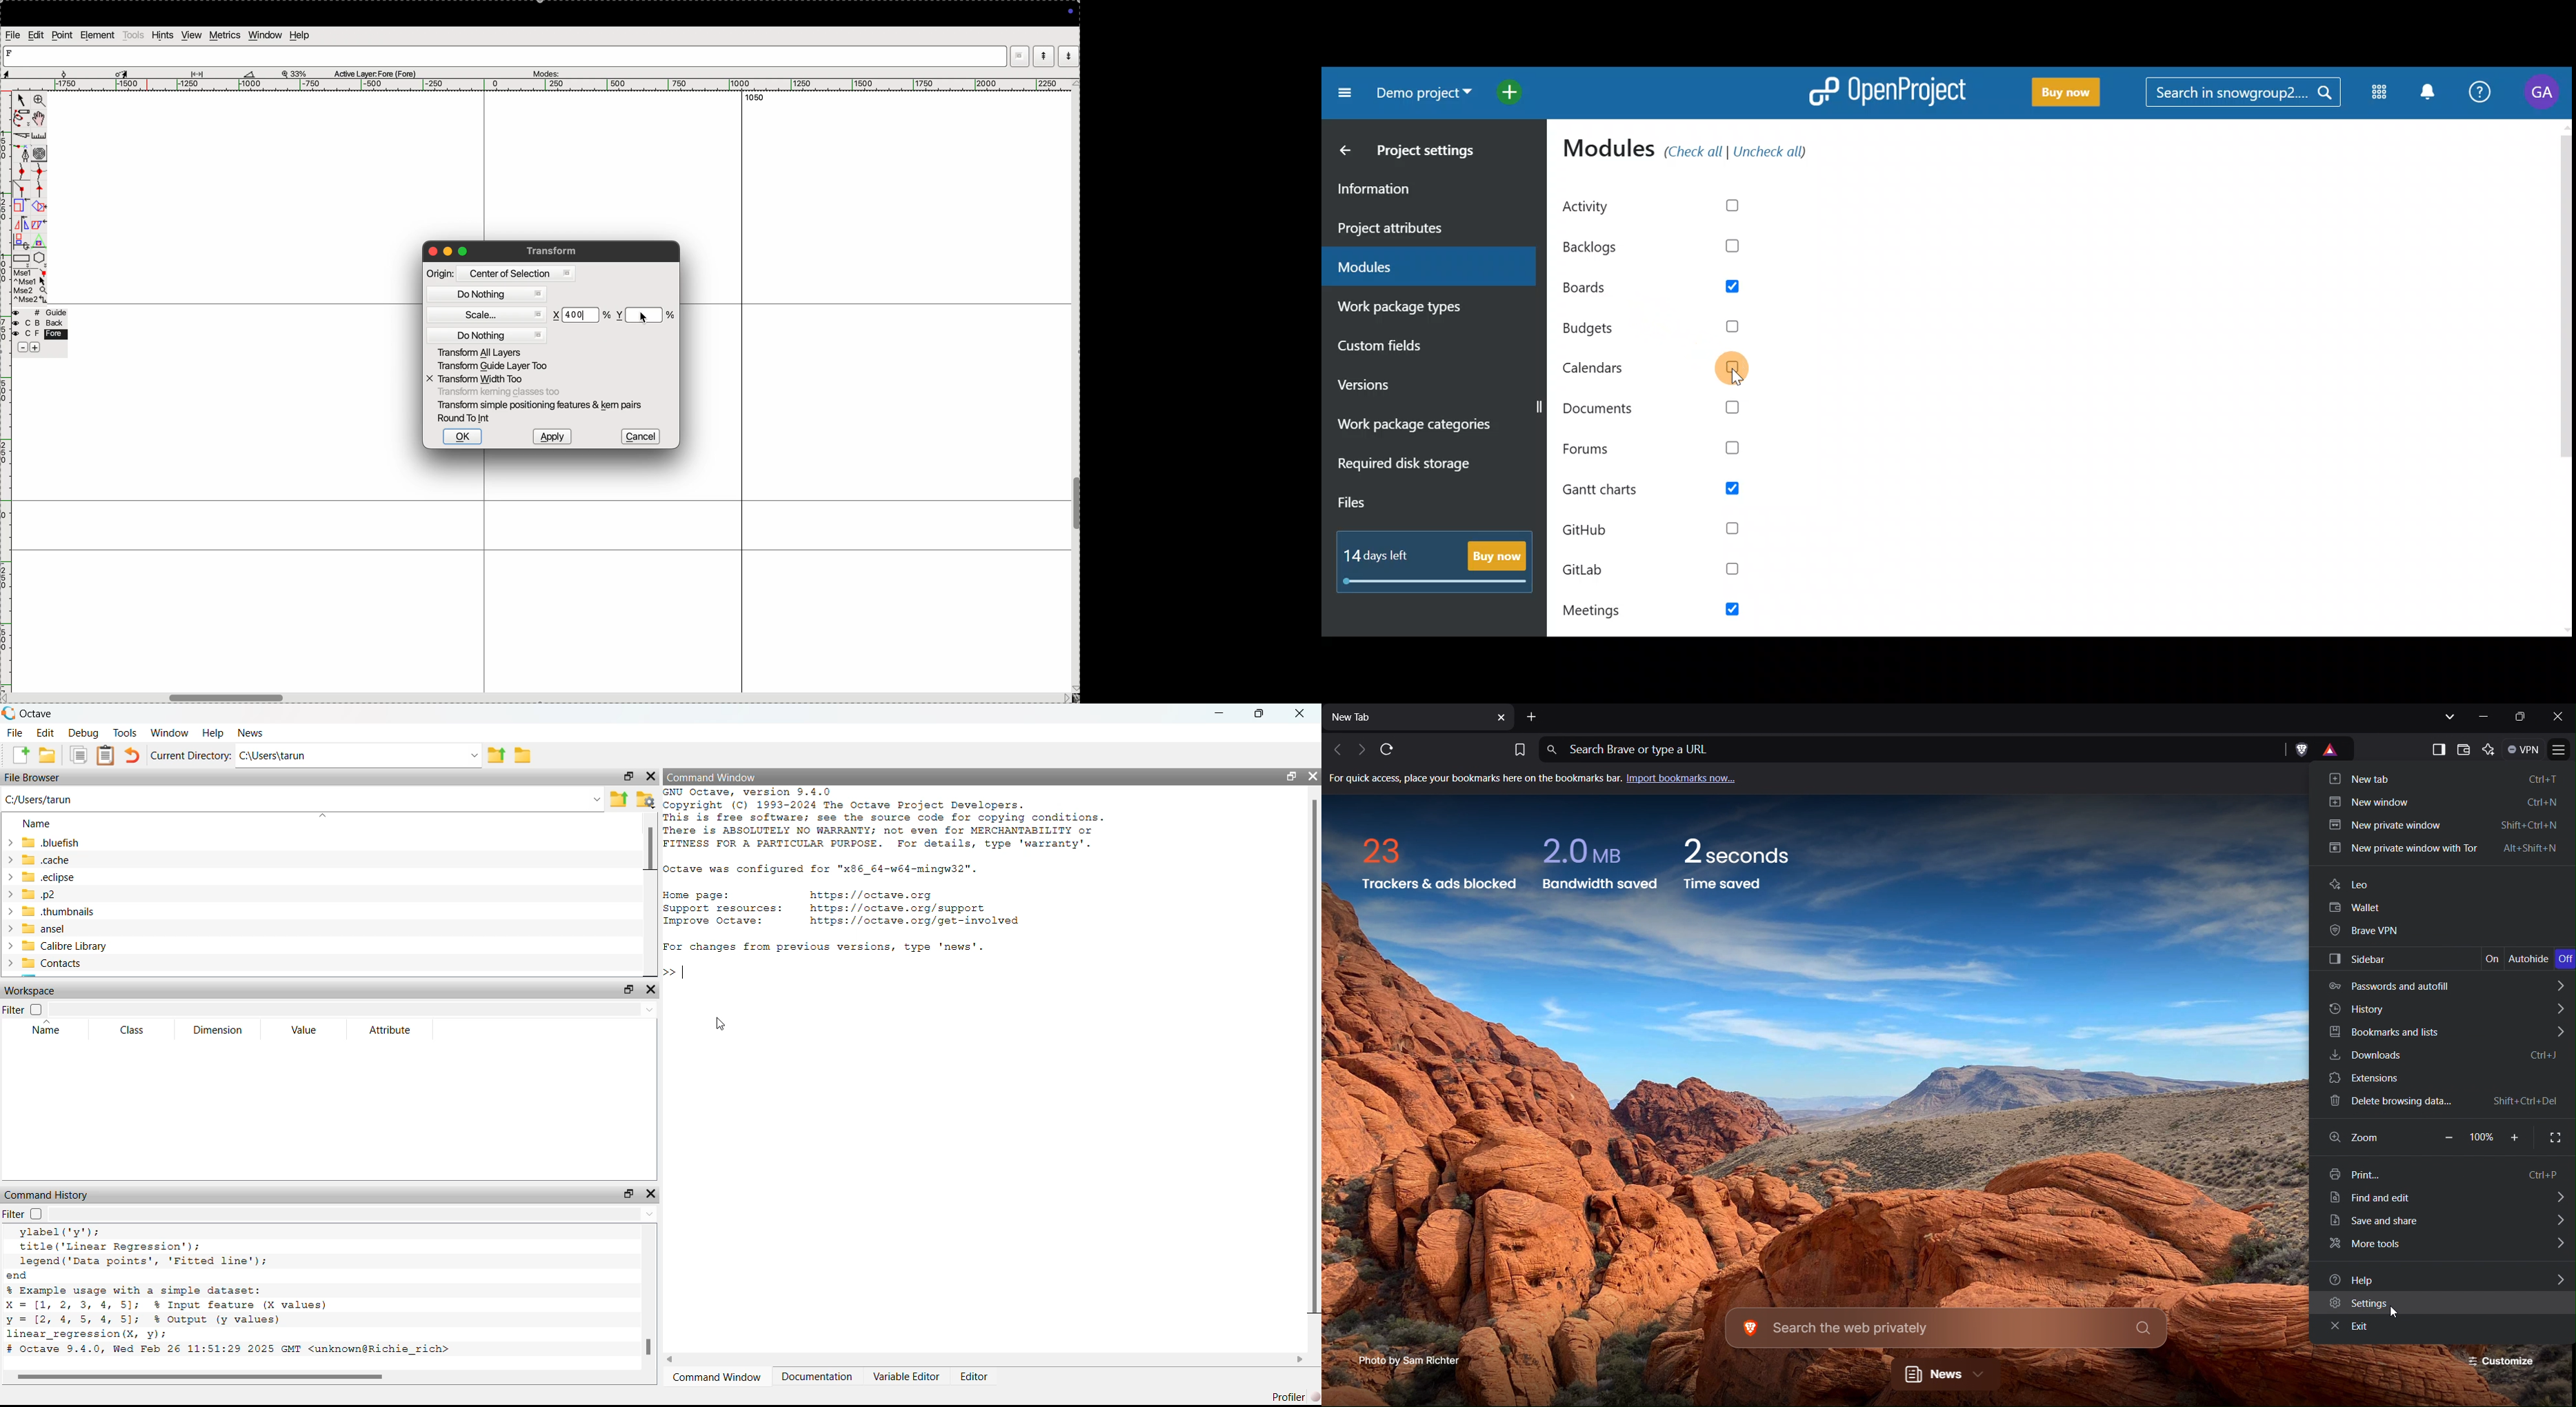 Image resolution: width=2576 pixels, height=1428 pixels. I want to click on Buy now, so click(2069, 94).